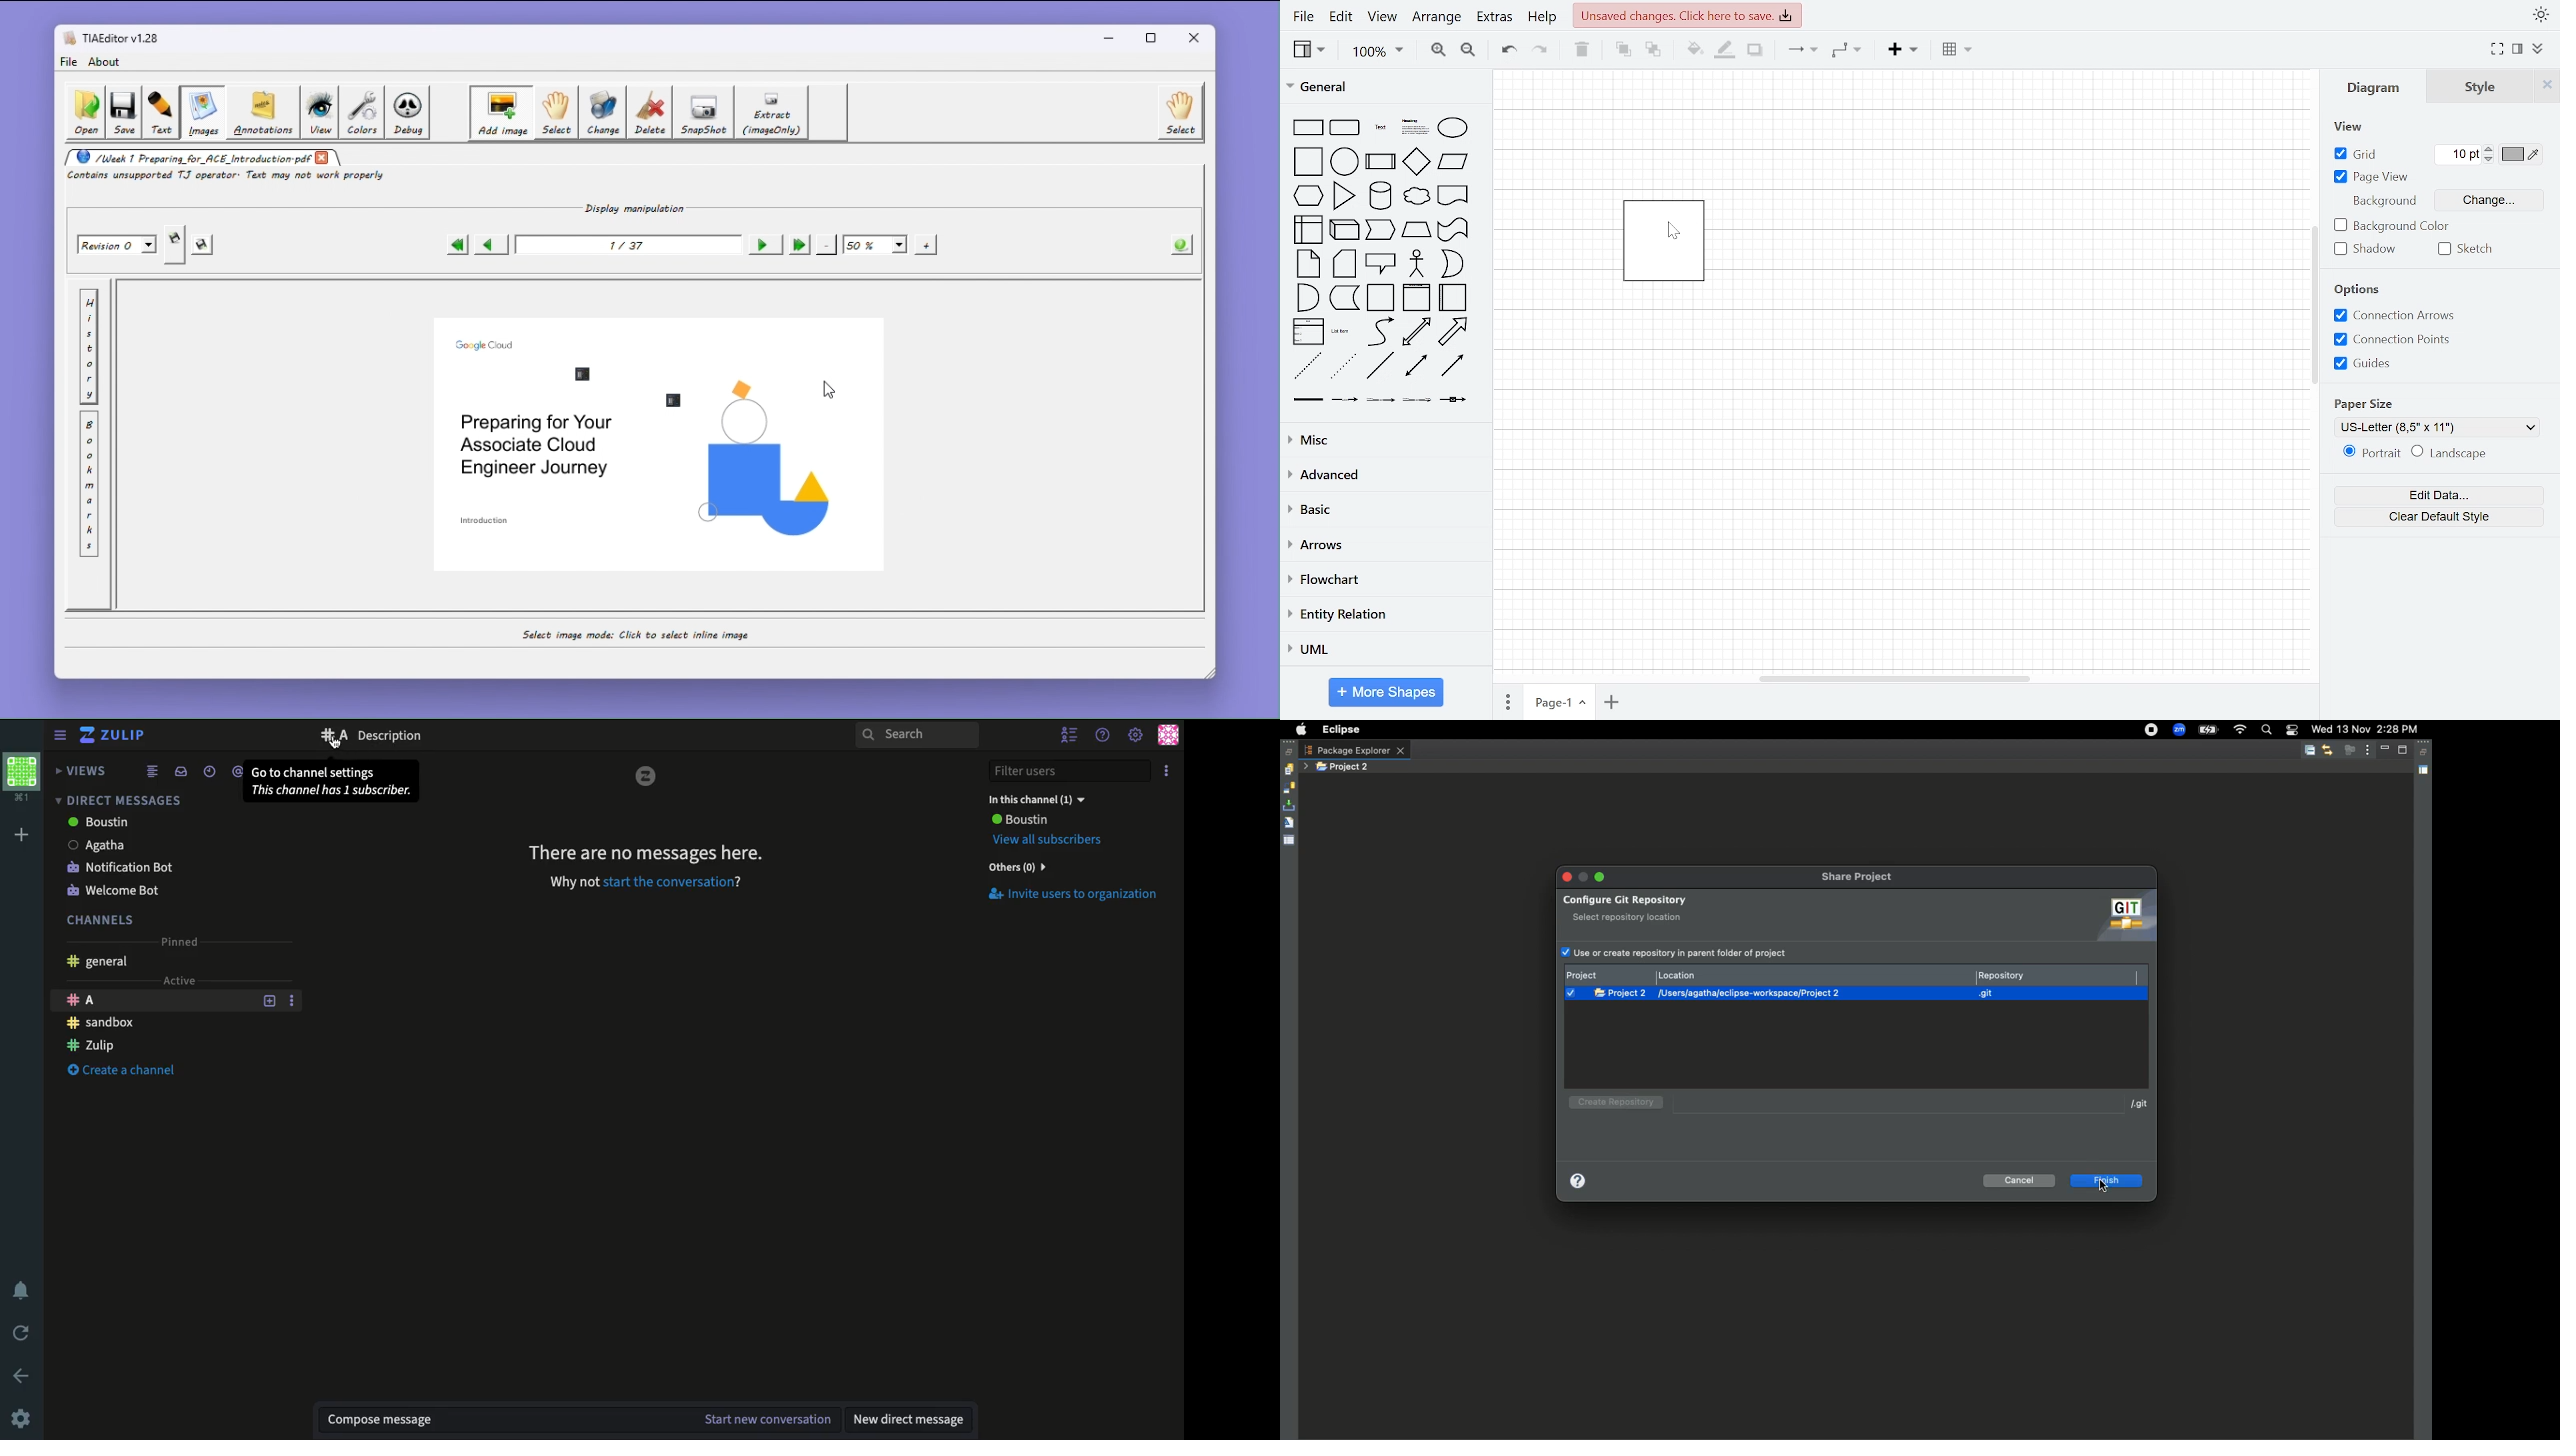 The image size is (2576, 1456). I want to click on general, so click(1385, 86).